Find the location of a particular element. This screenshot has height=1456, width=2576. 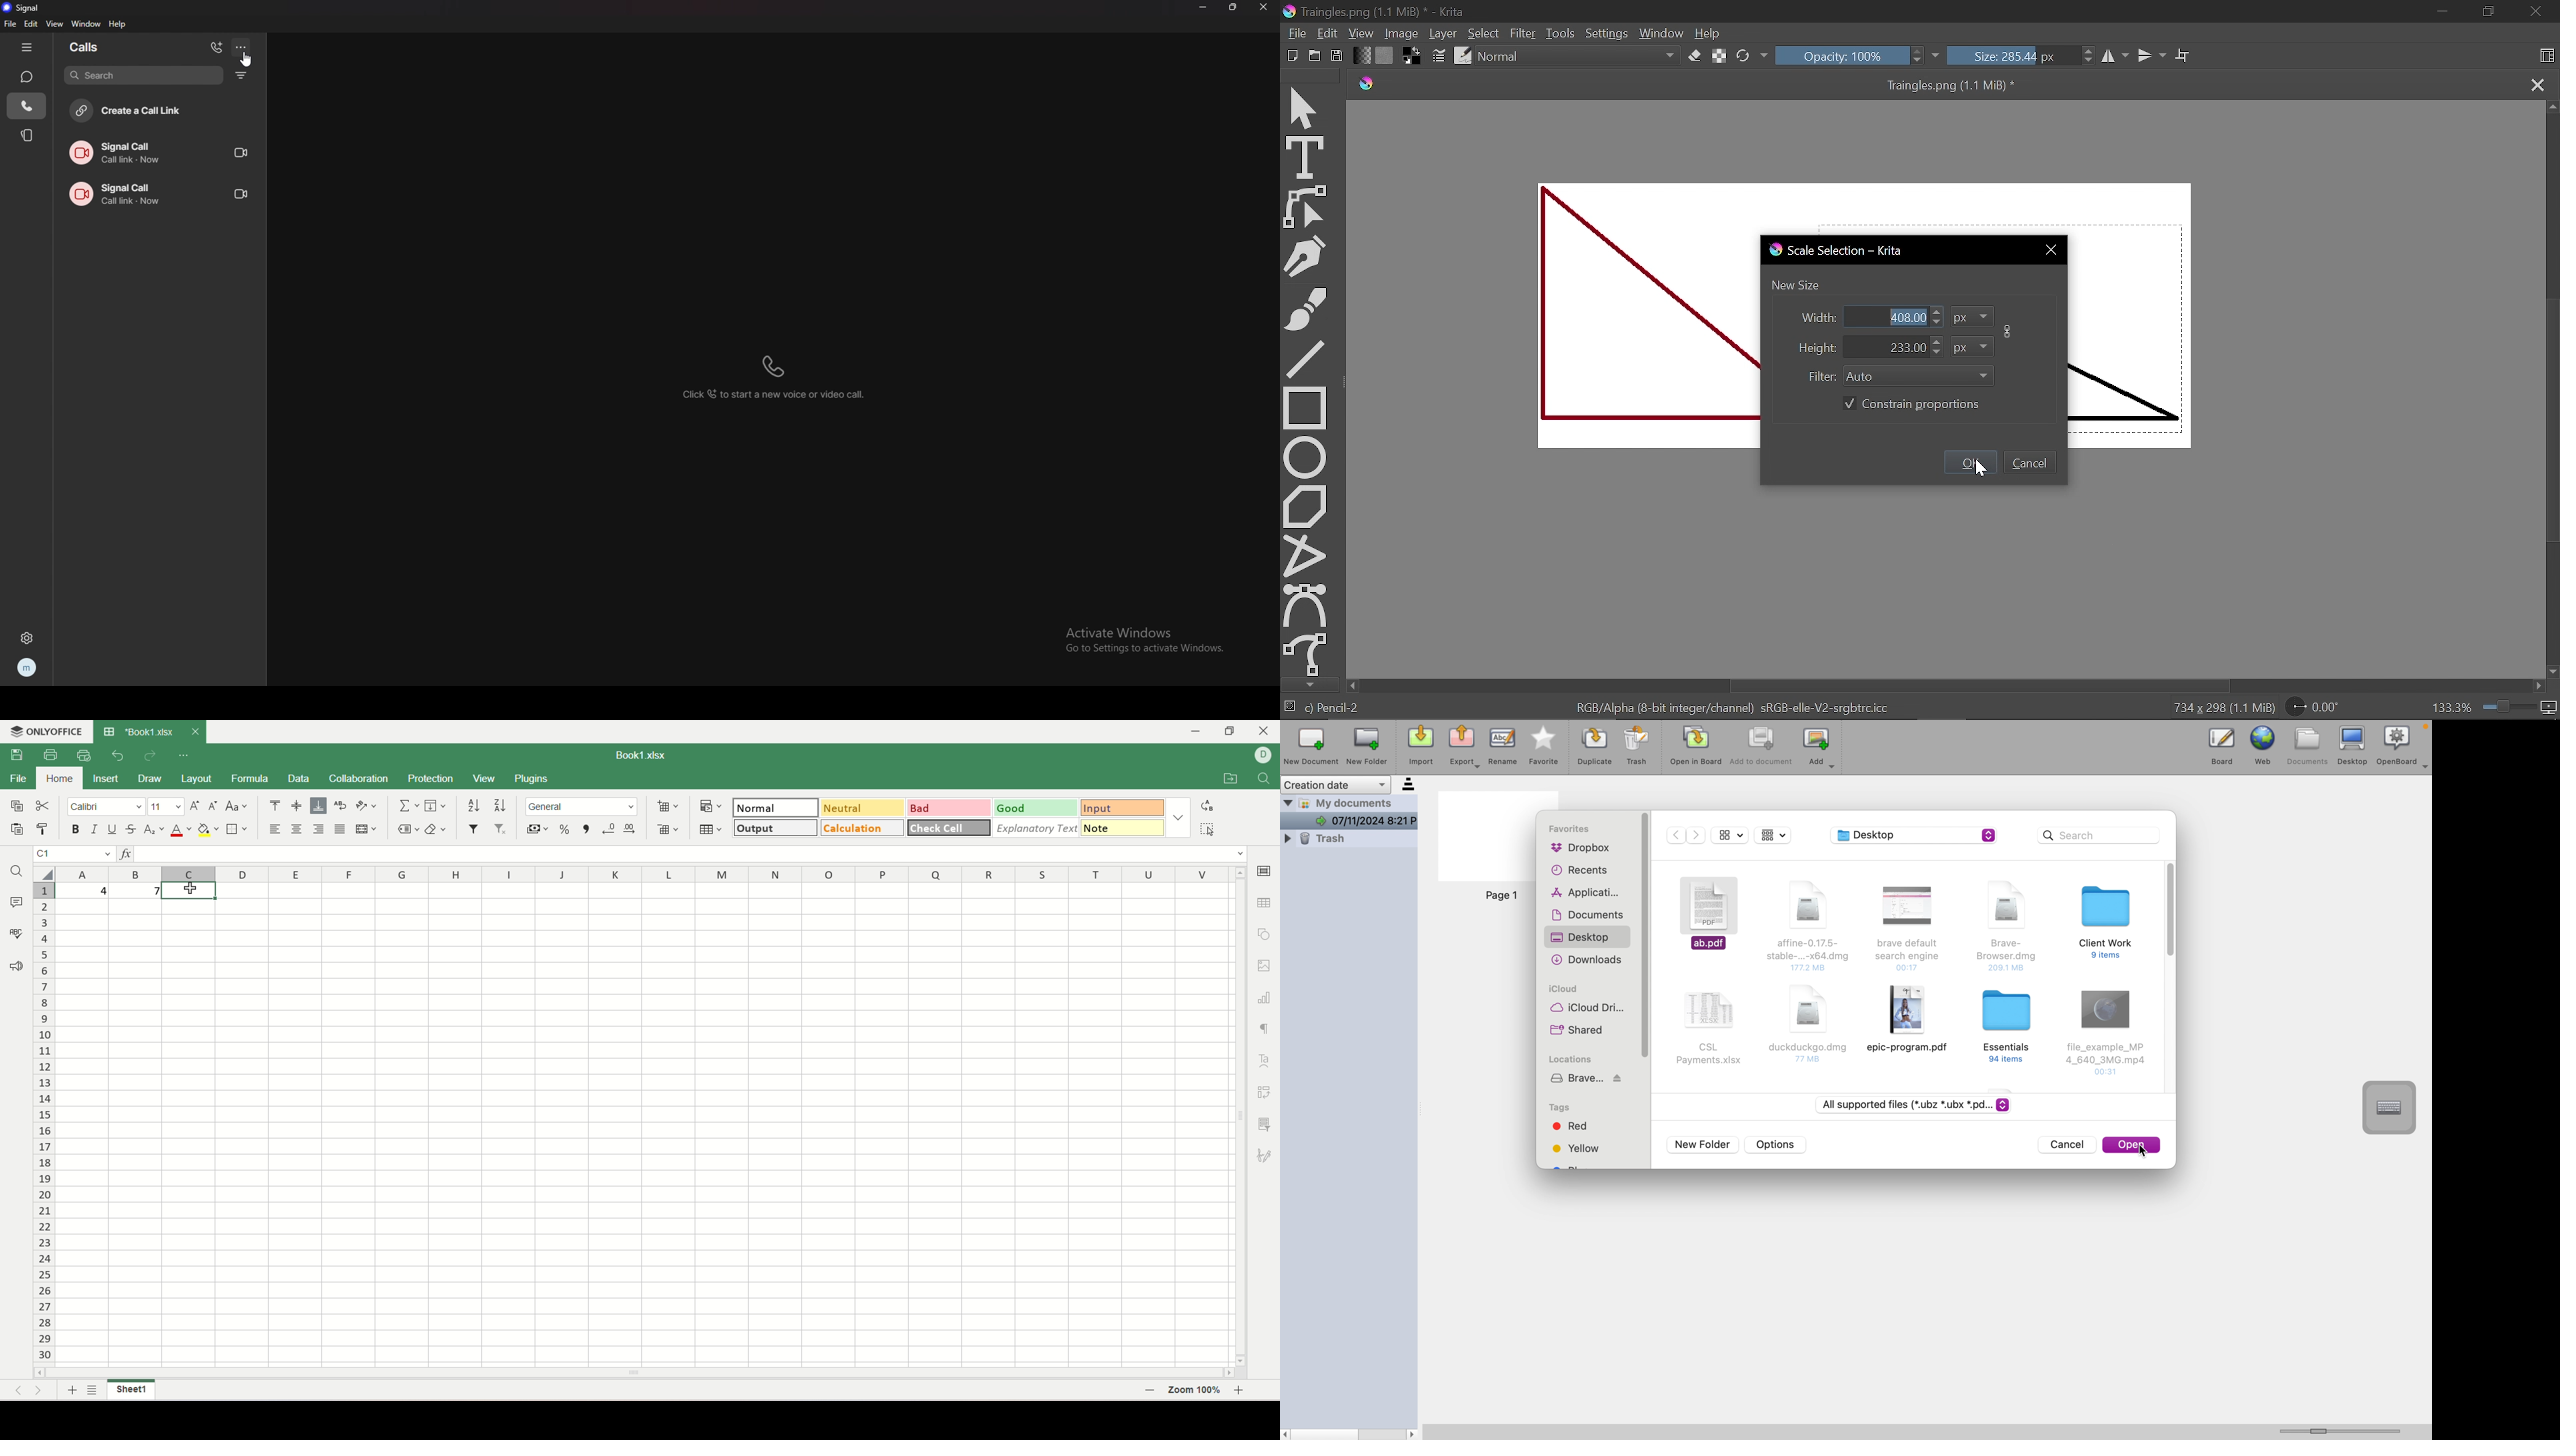

create call link is located at coordinates (157, 113).